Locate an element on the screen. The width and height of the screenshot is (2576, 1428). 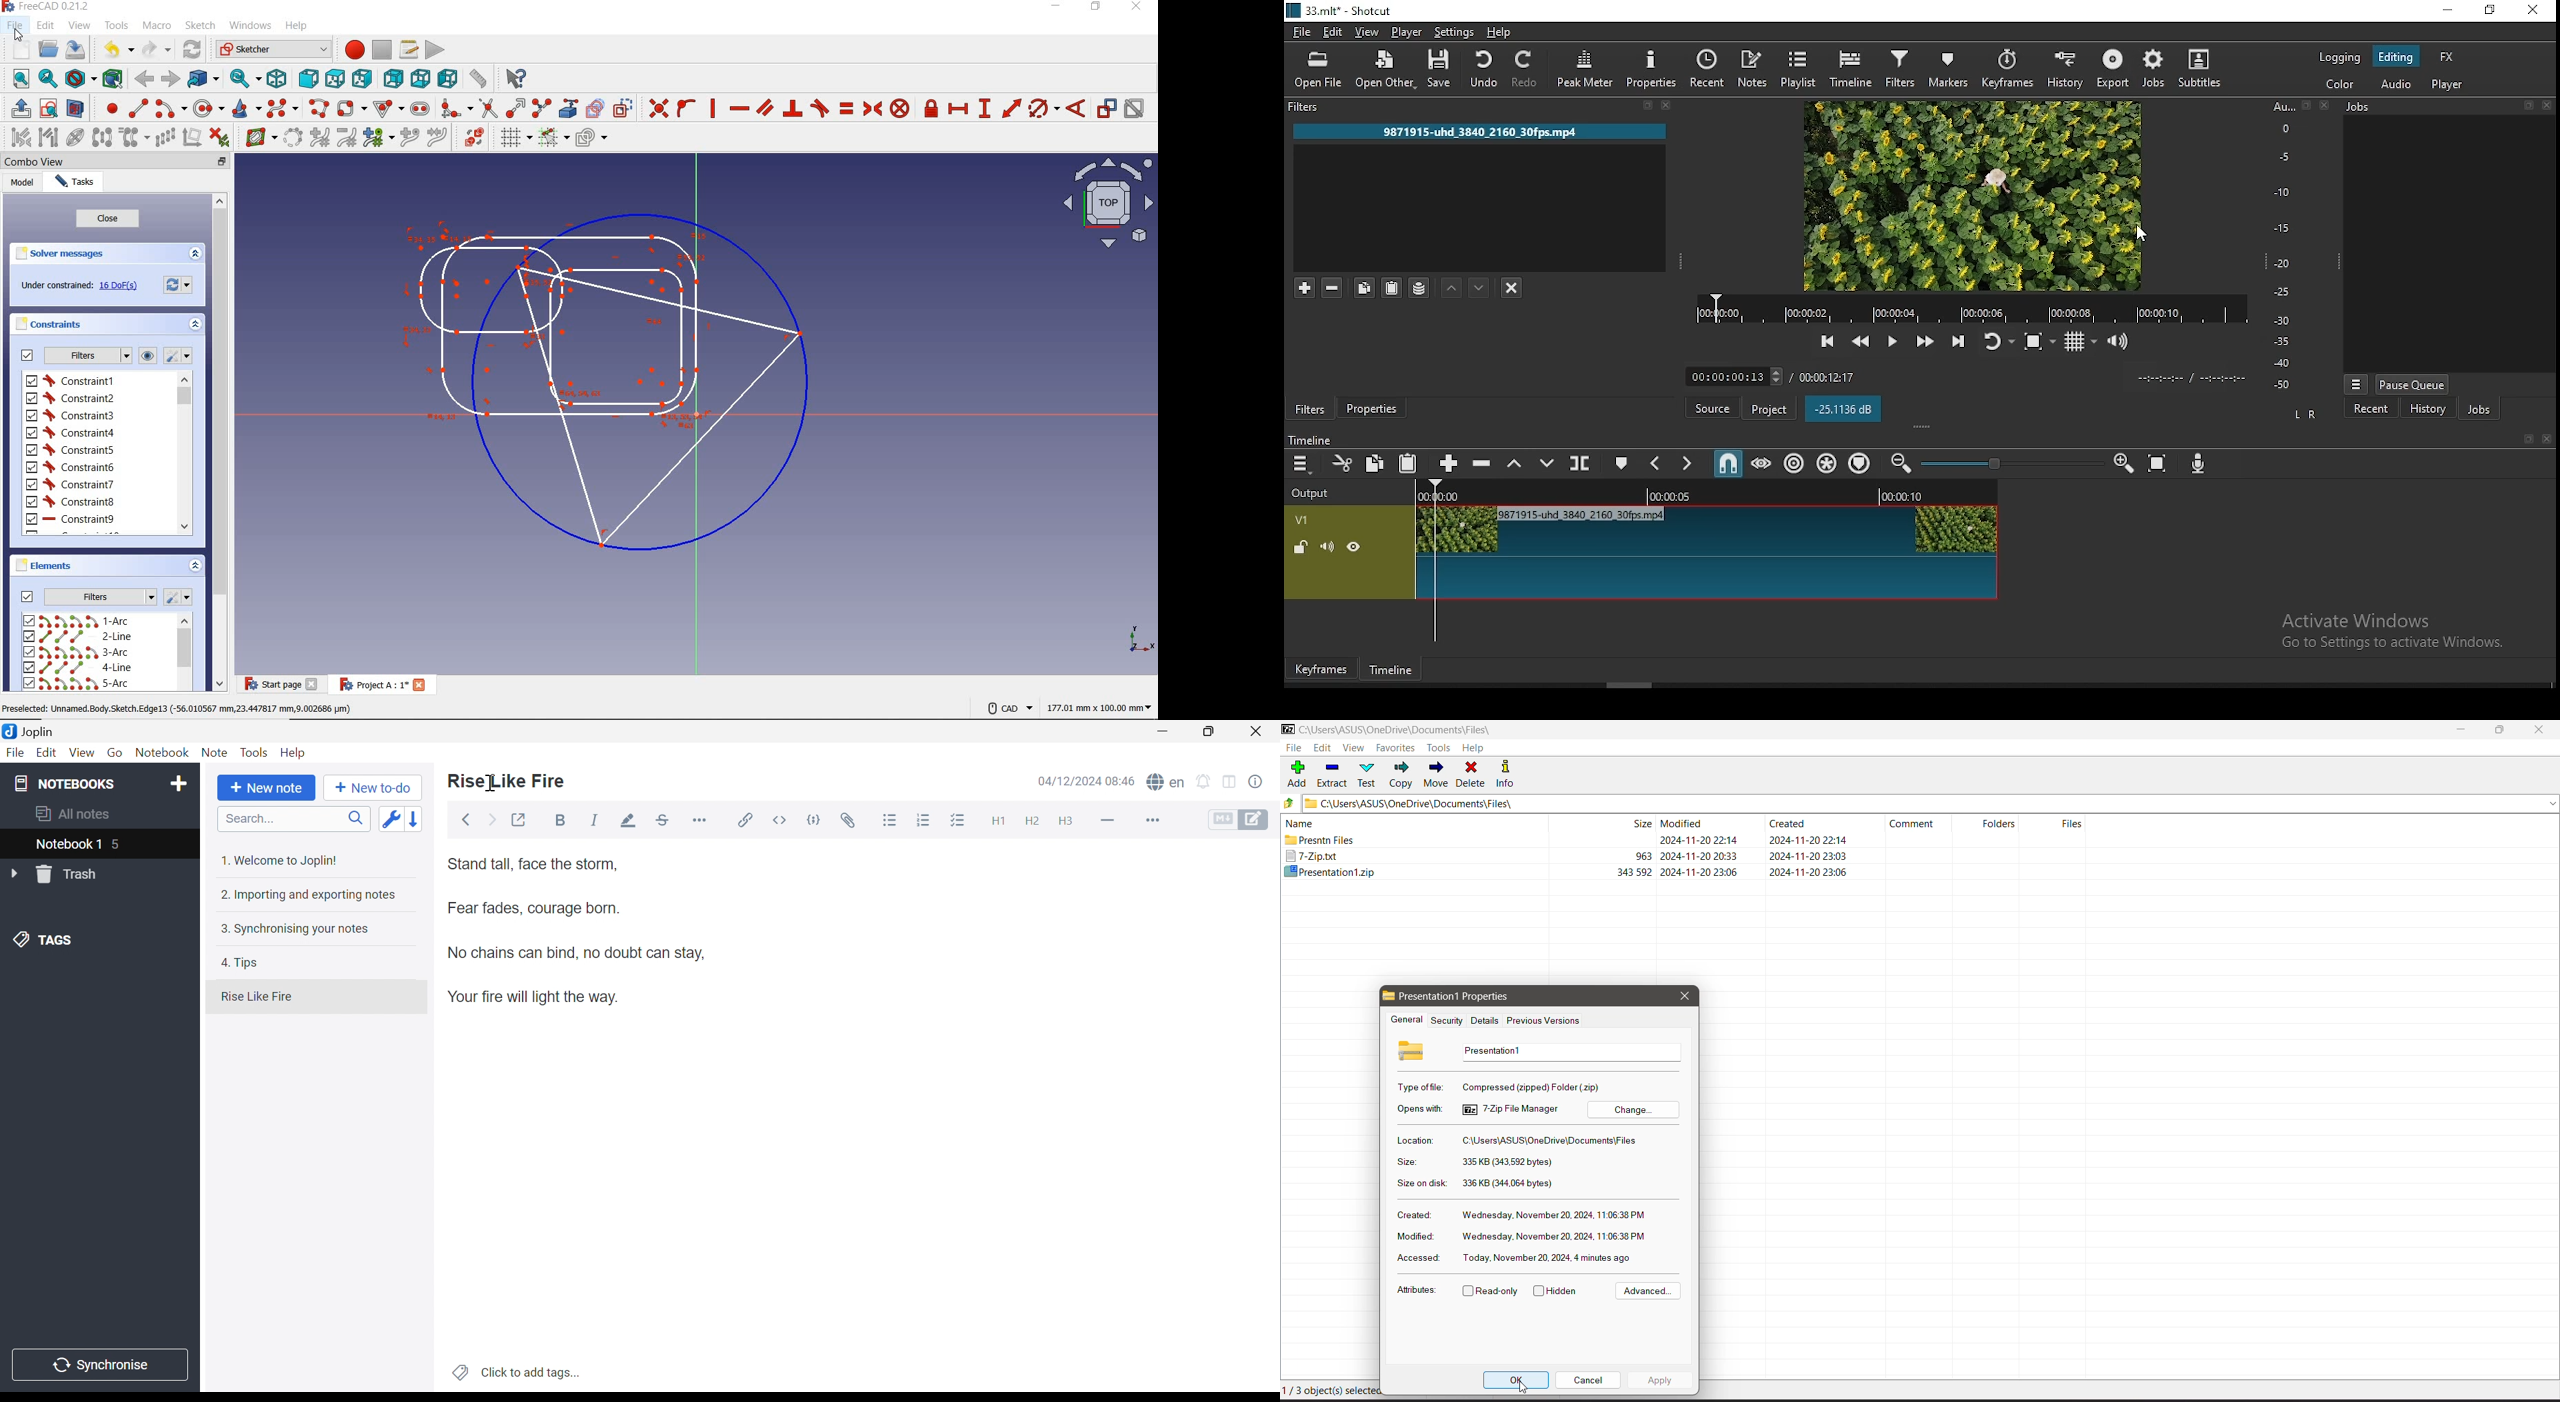
Rise Like Fire is located at coordinates (505, 781).